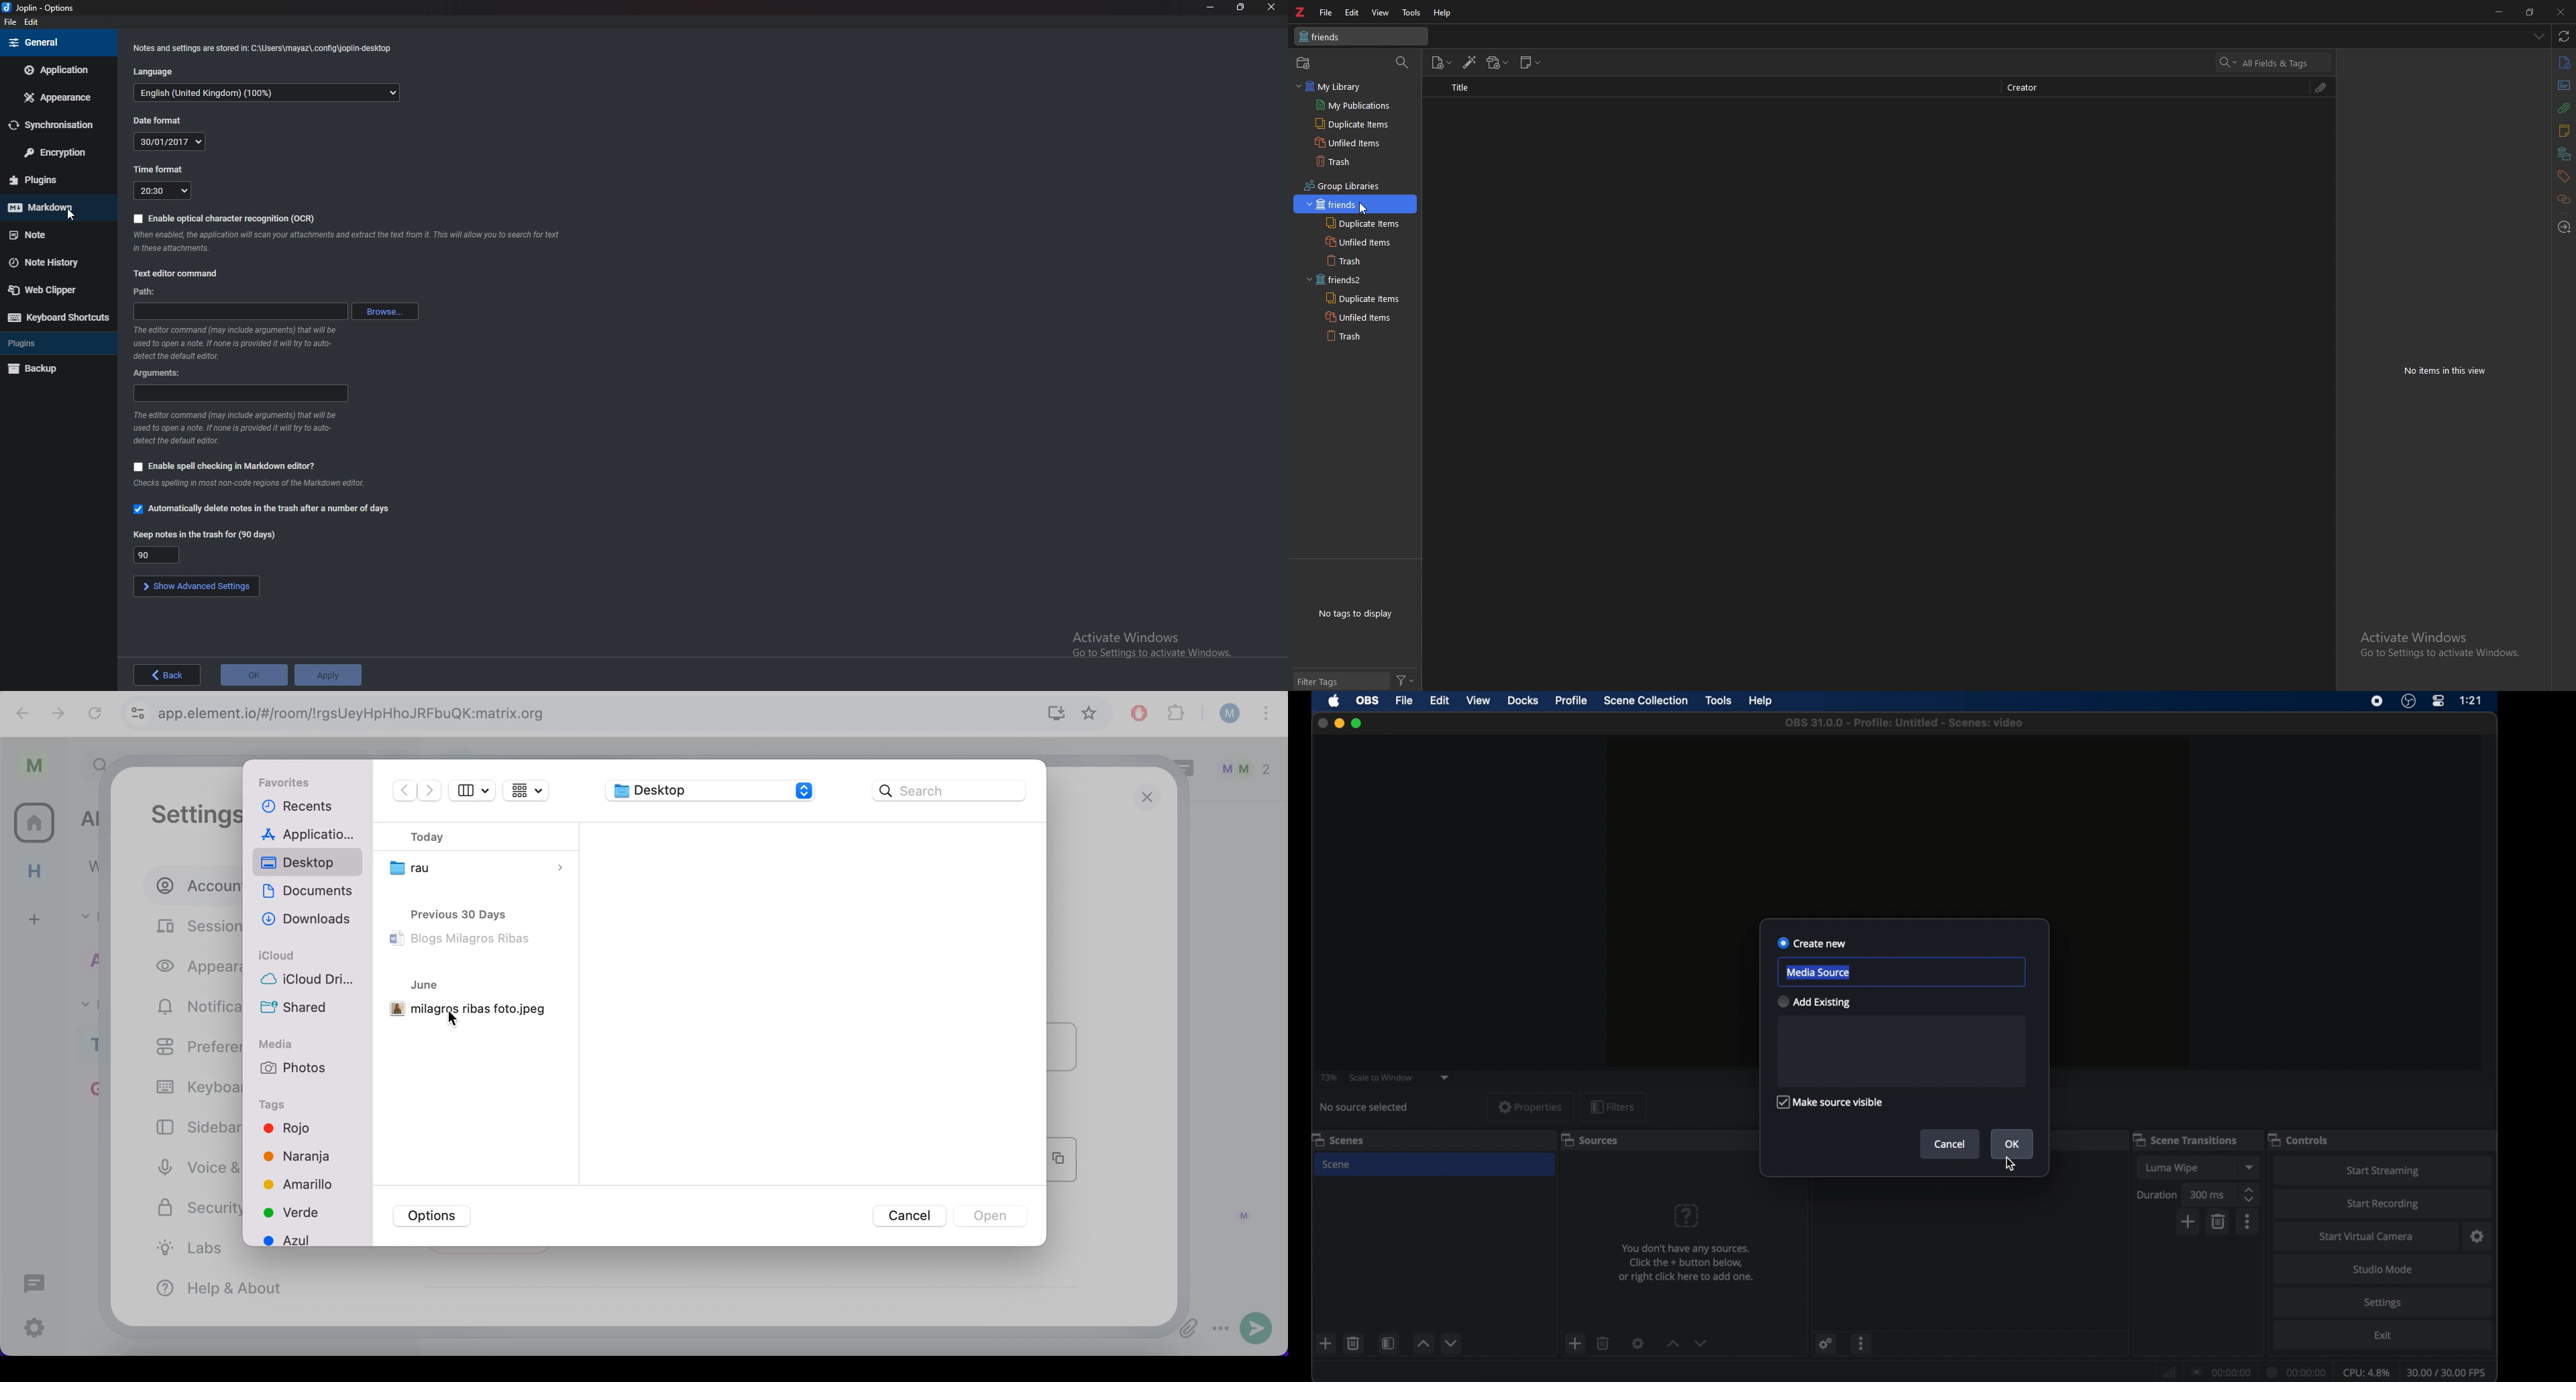 Image resolution: width=2576 pixels, height=1400 pixels. What do you see at coordinates (2440, 647) in the screenshot?
I see `Activate Windows
Go to Settings to activate Windows.` at bounding box center [2440, 647].